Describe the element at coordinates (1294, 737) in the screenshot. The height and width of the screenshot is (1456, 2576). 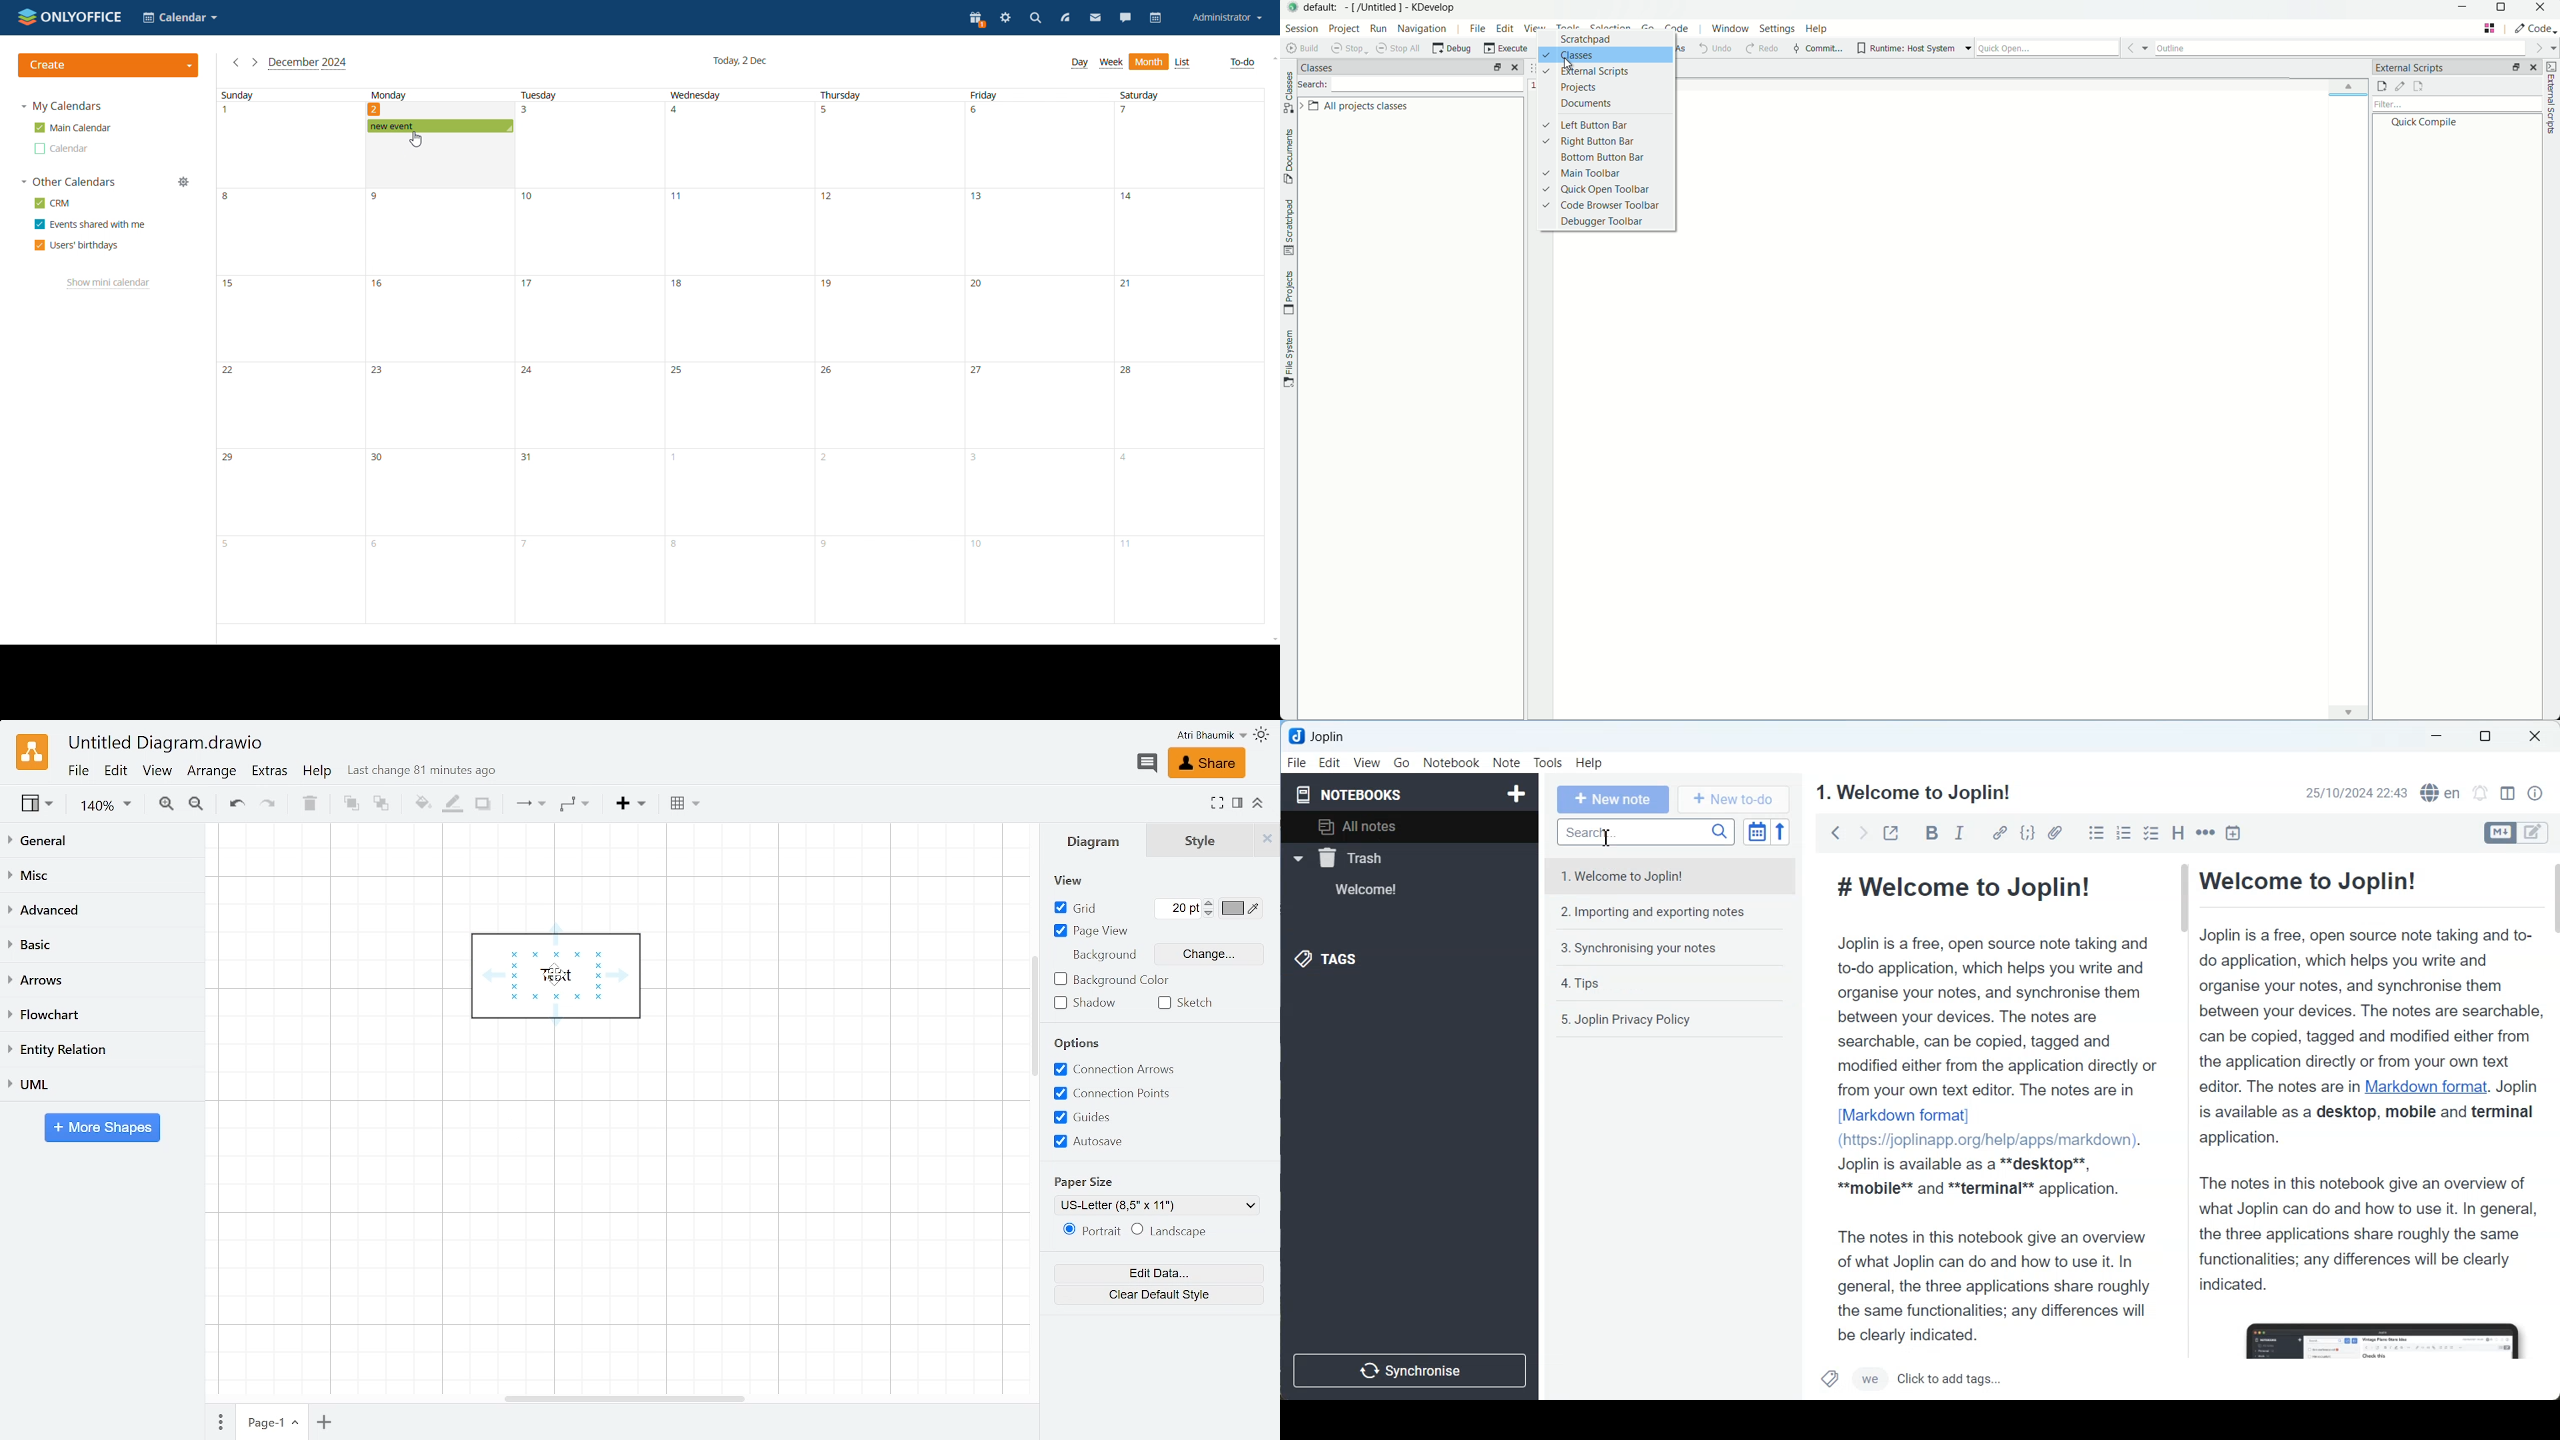
I see `joplin logo` at that location.